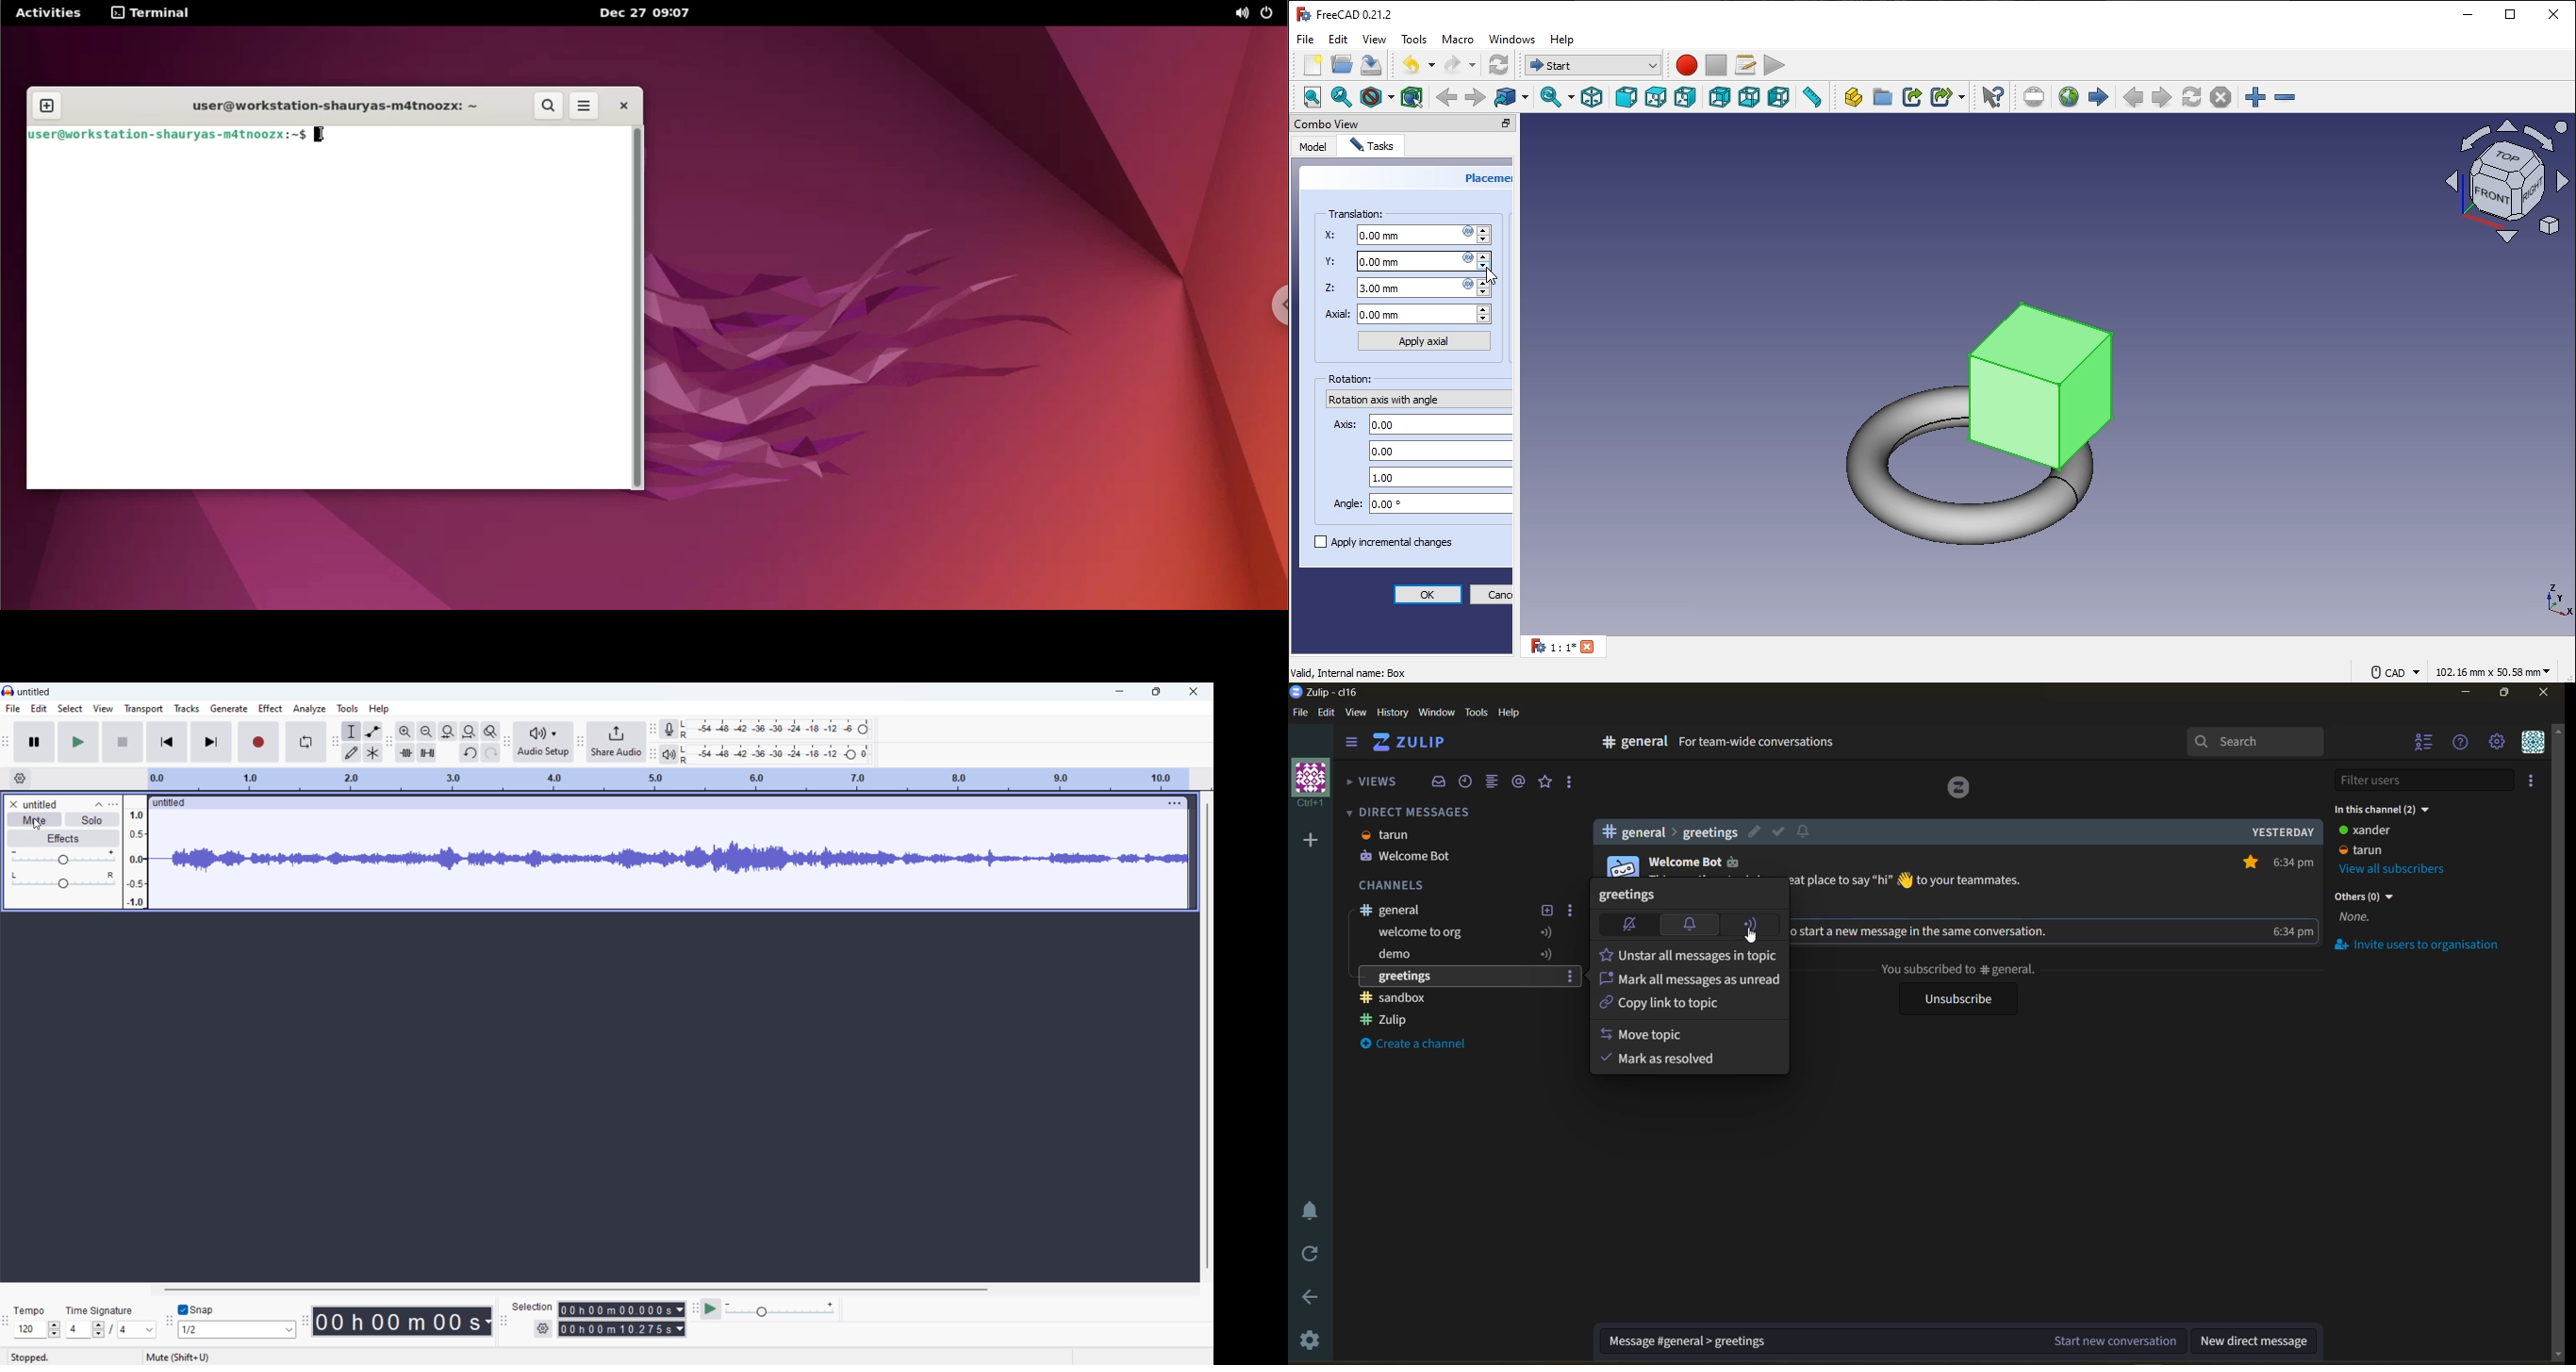 The height and width of the screenshot is (1372, 2576). I want to click on make link, so click(1911, 96).